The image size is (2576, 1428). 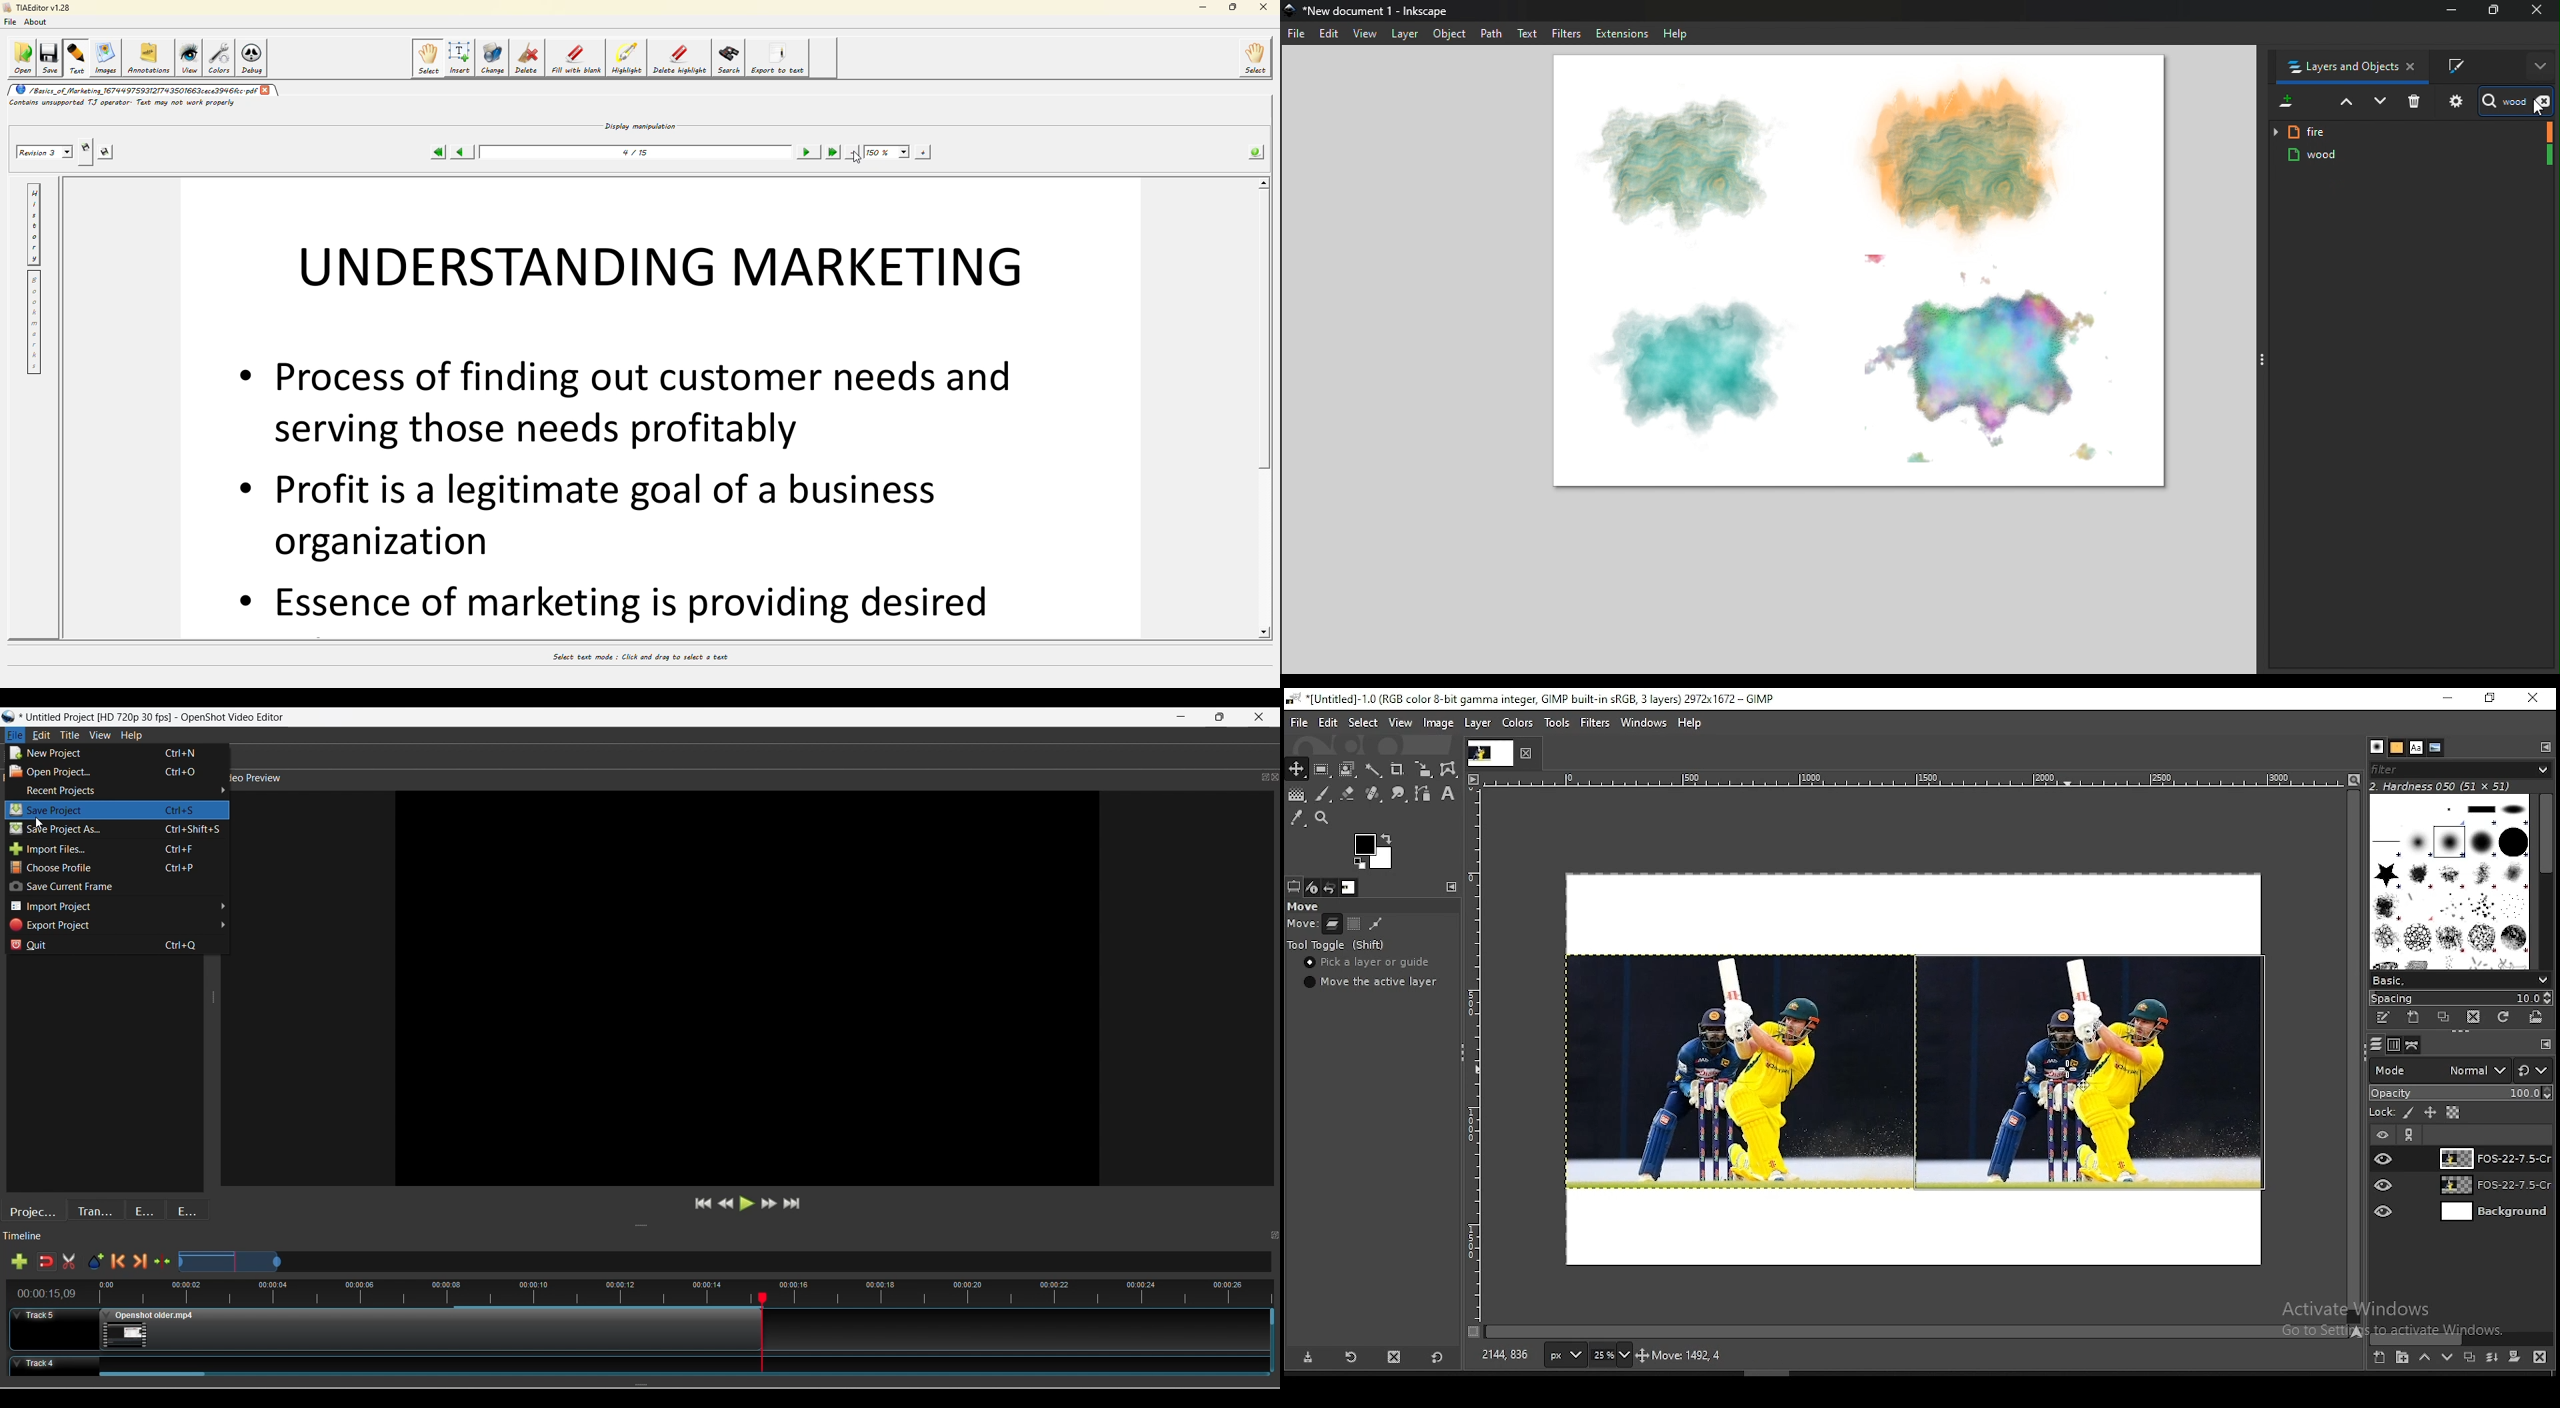 I want to click on Layers and objects, so click(x=2345, y=66).